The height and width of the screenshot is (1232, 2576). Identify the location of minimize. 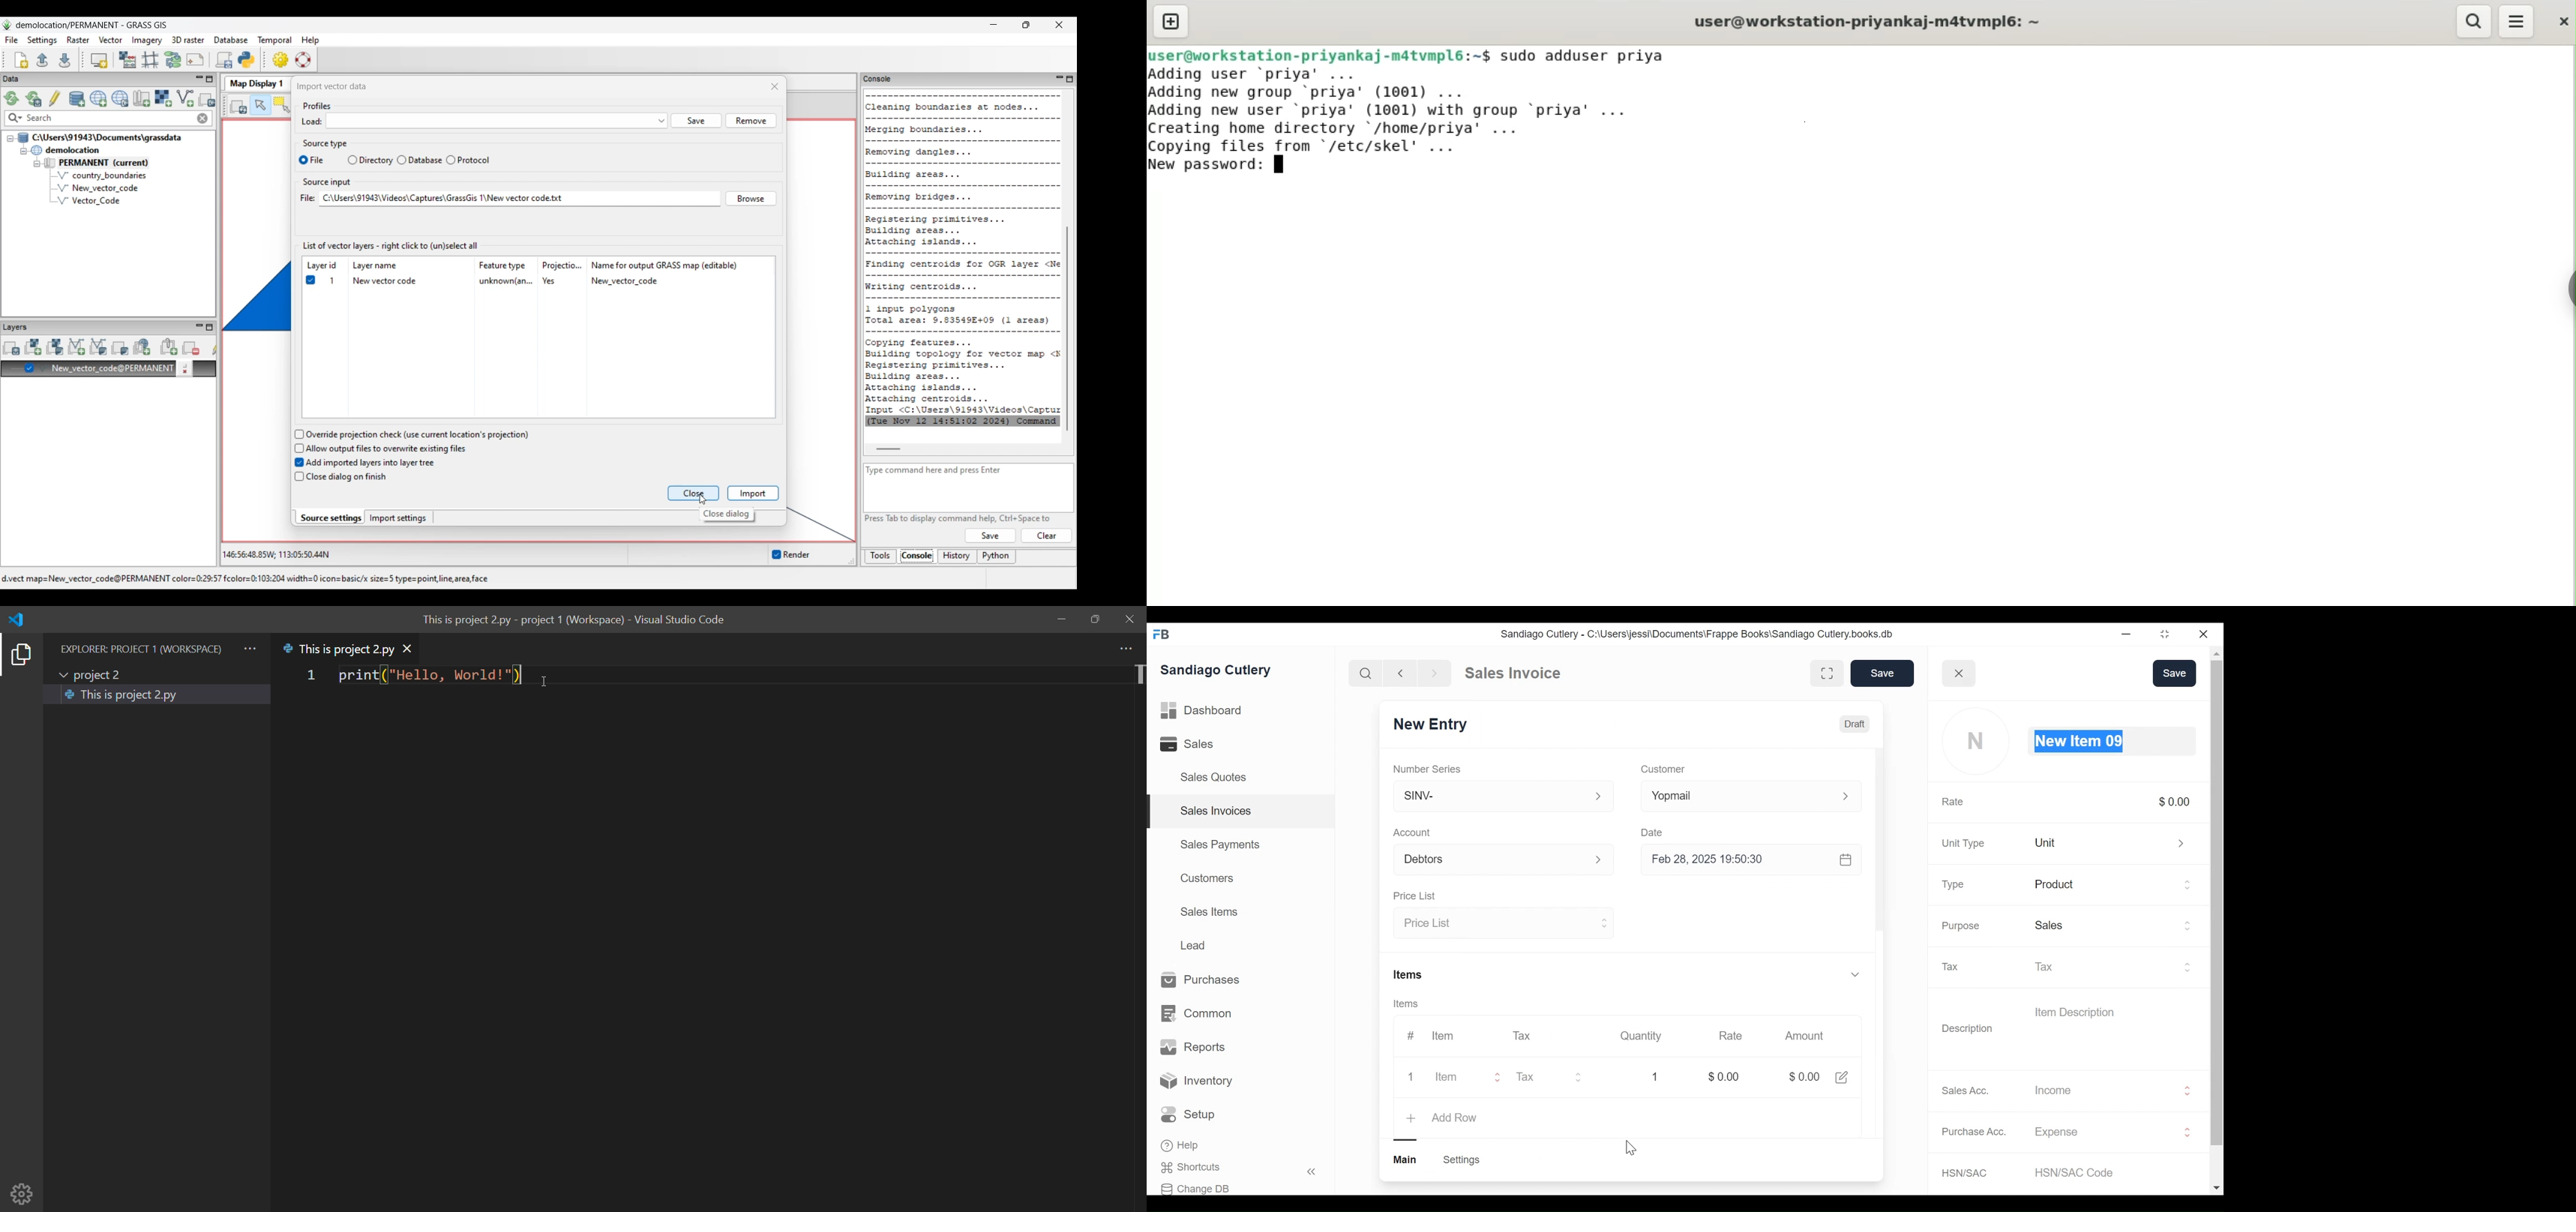
(1060, 619).